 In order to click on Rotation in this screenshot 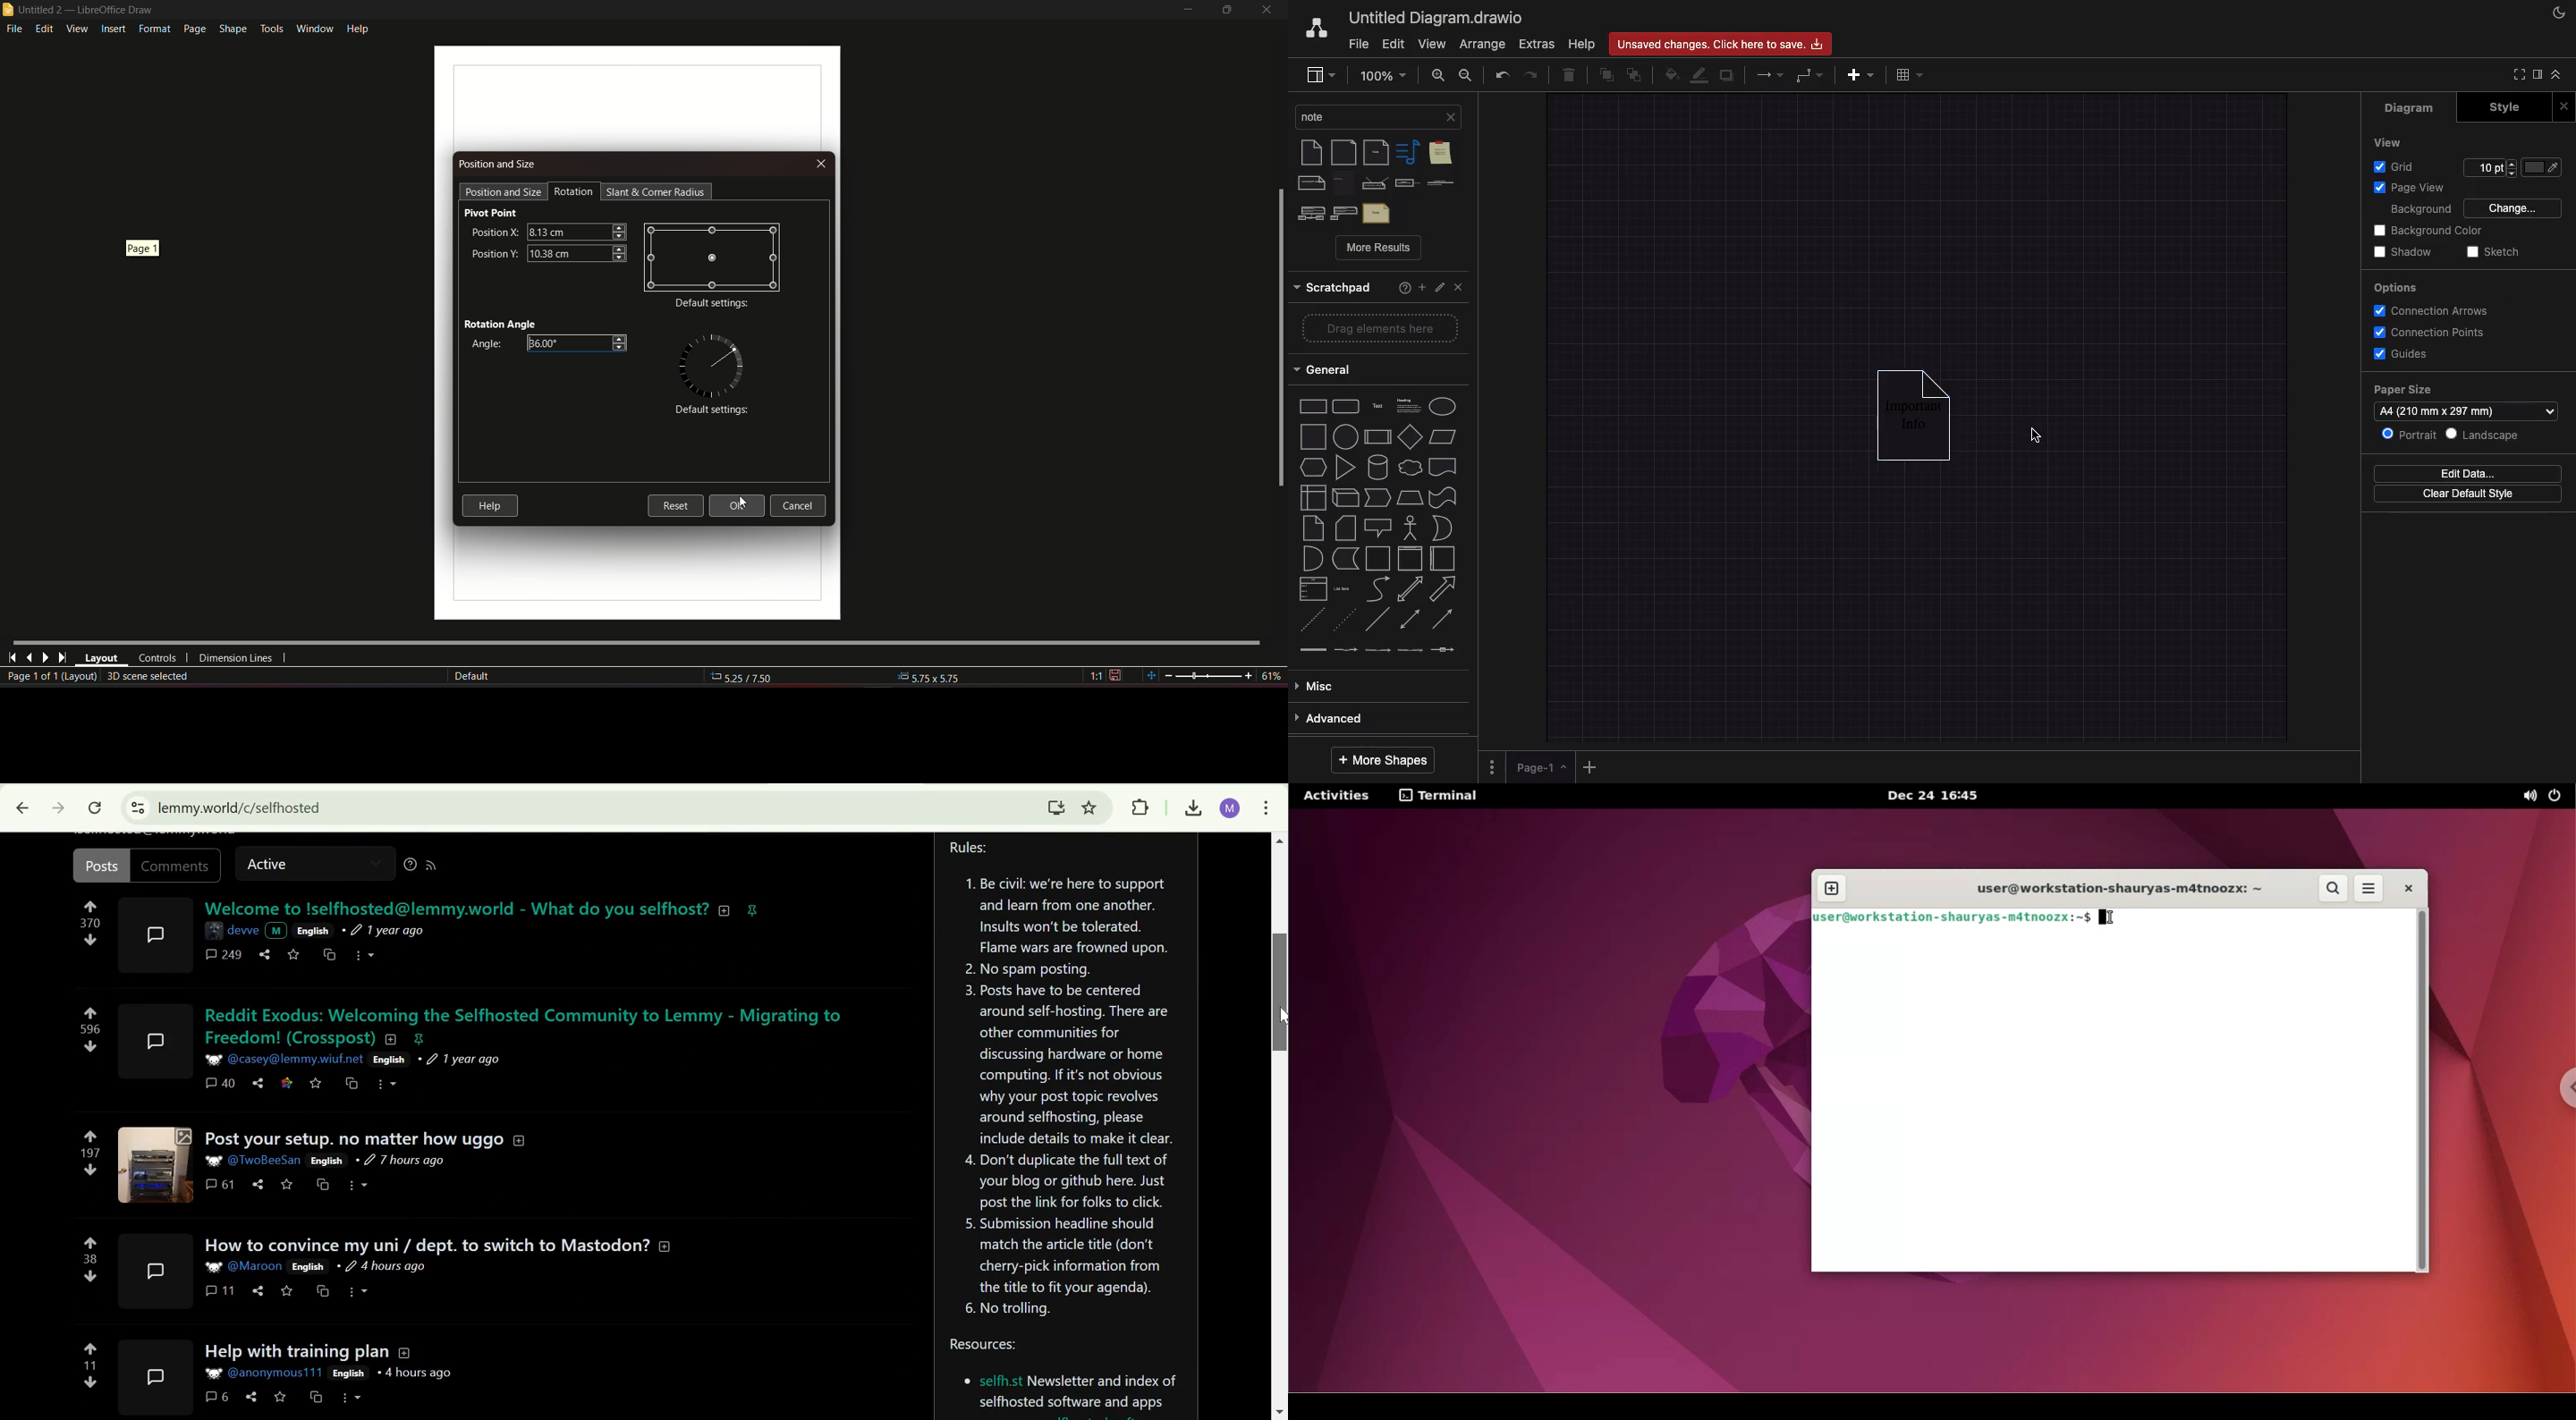, I will do `click(574, 192)`.